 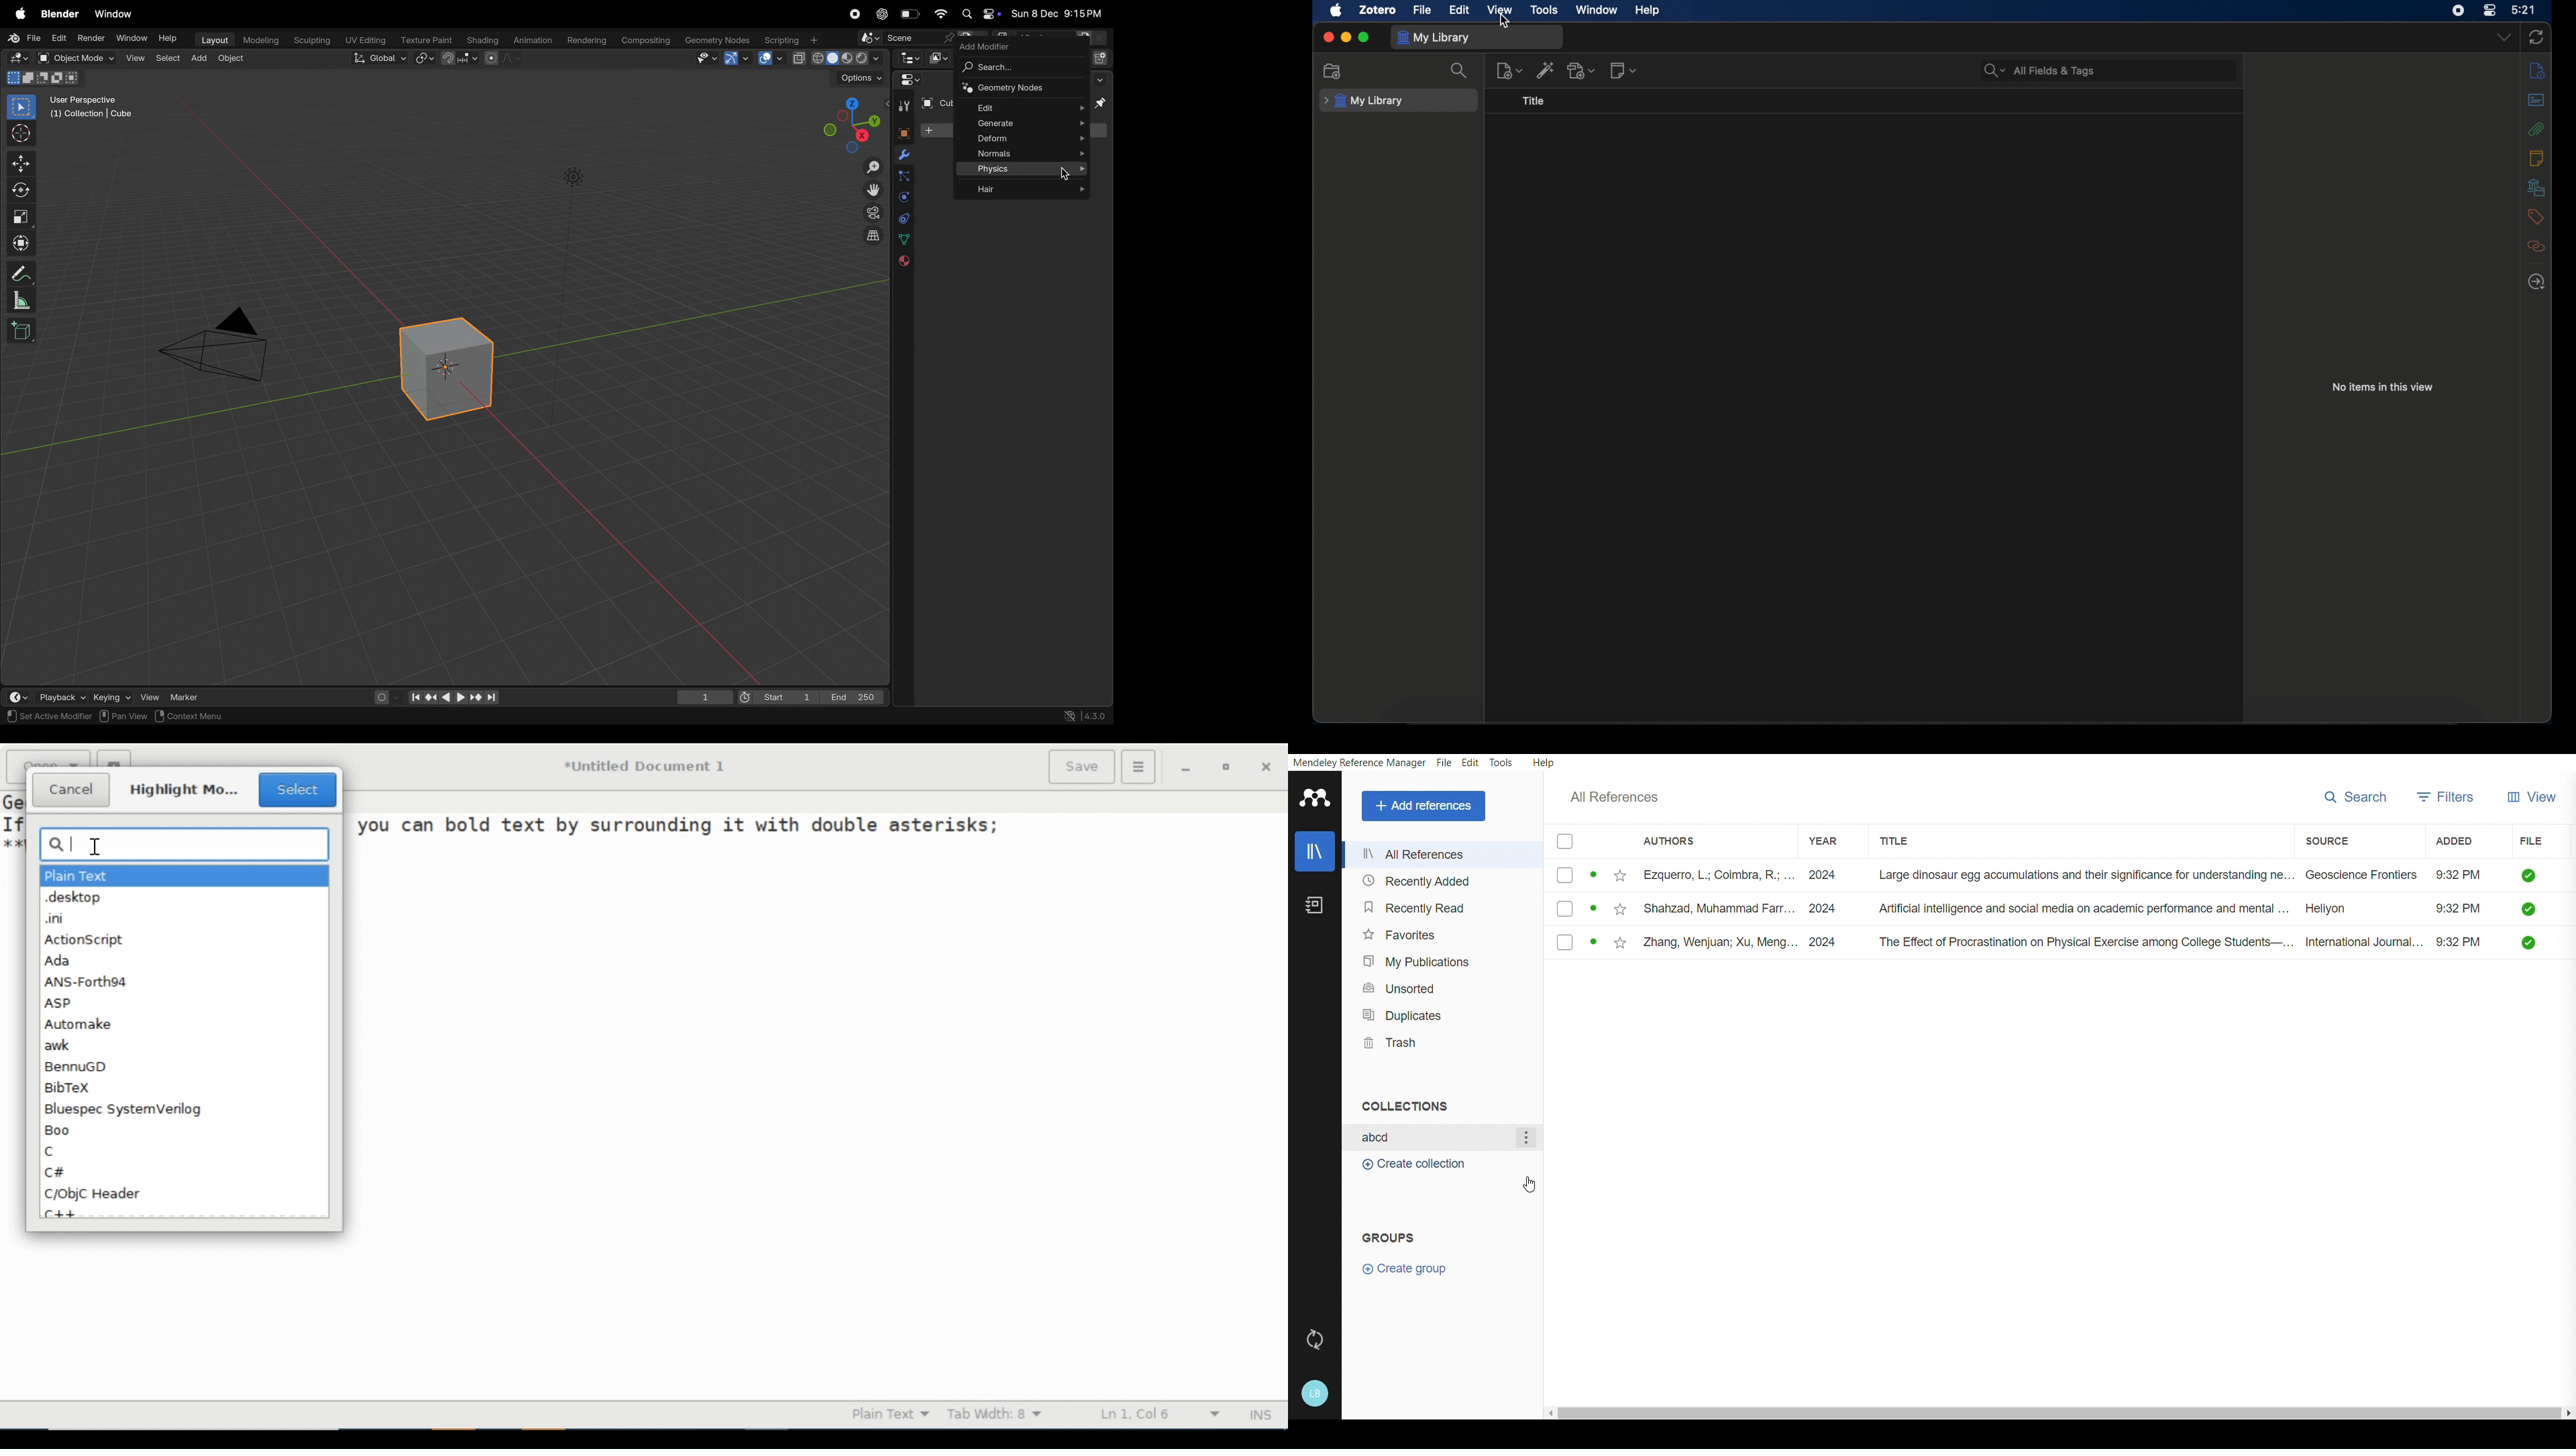 What do you see at coordinates (2536, 70) in the screenshot?
I see `info` at bounding box center [2536, 70].